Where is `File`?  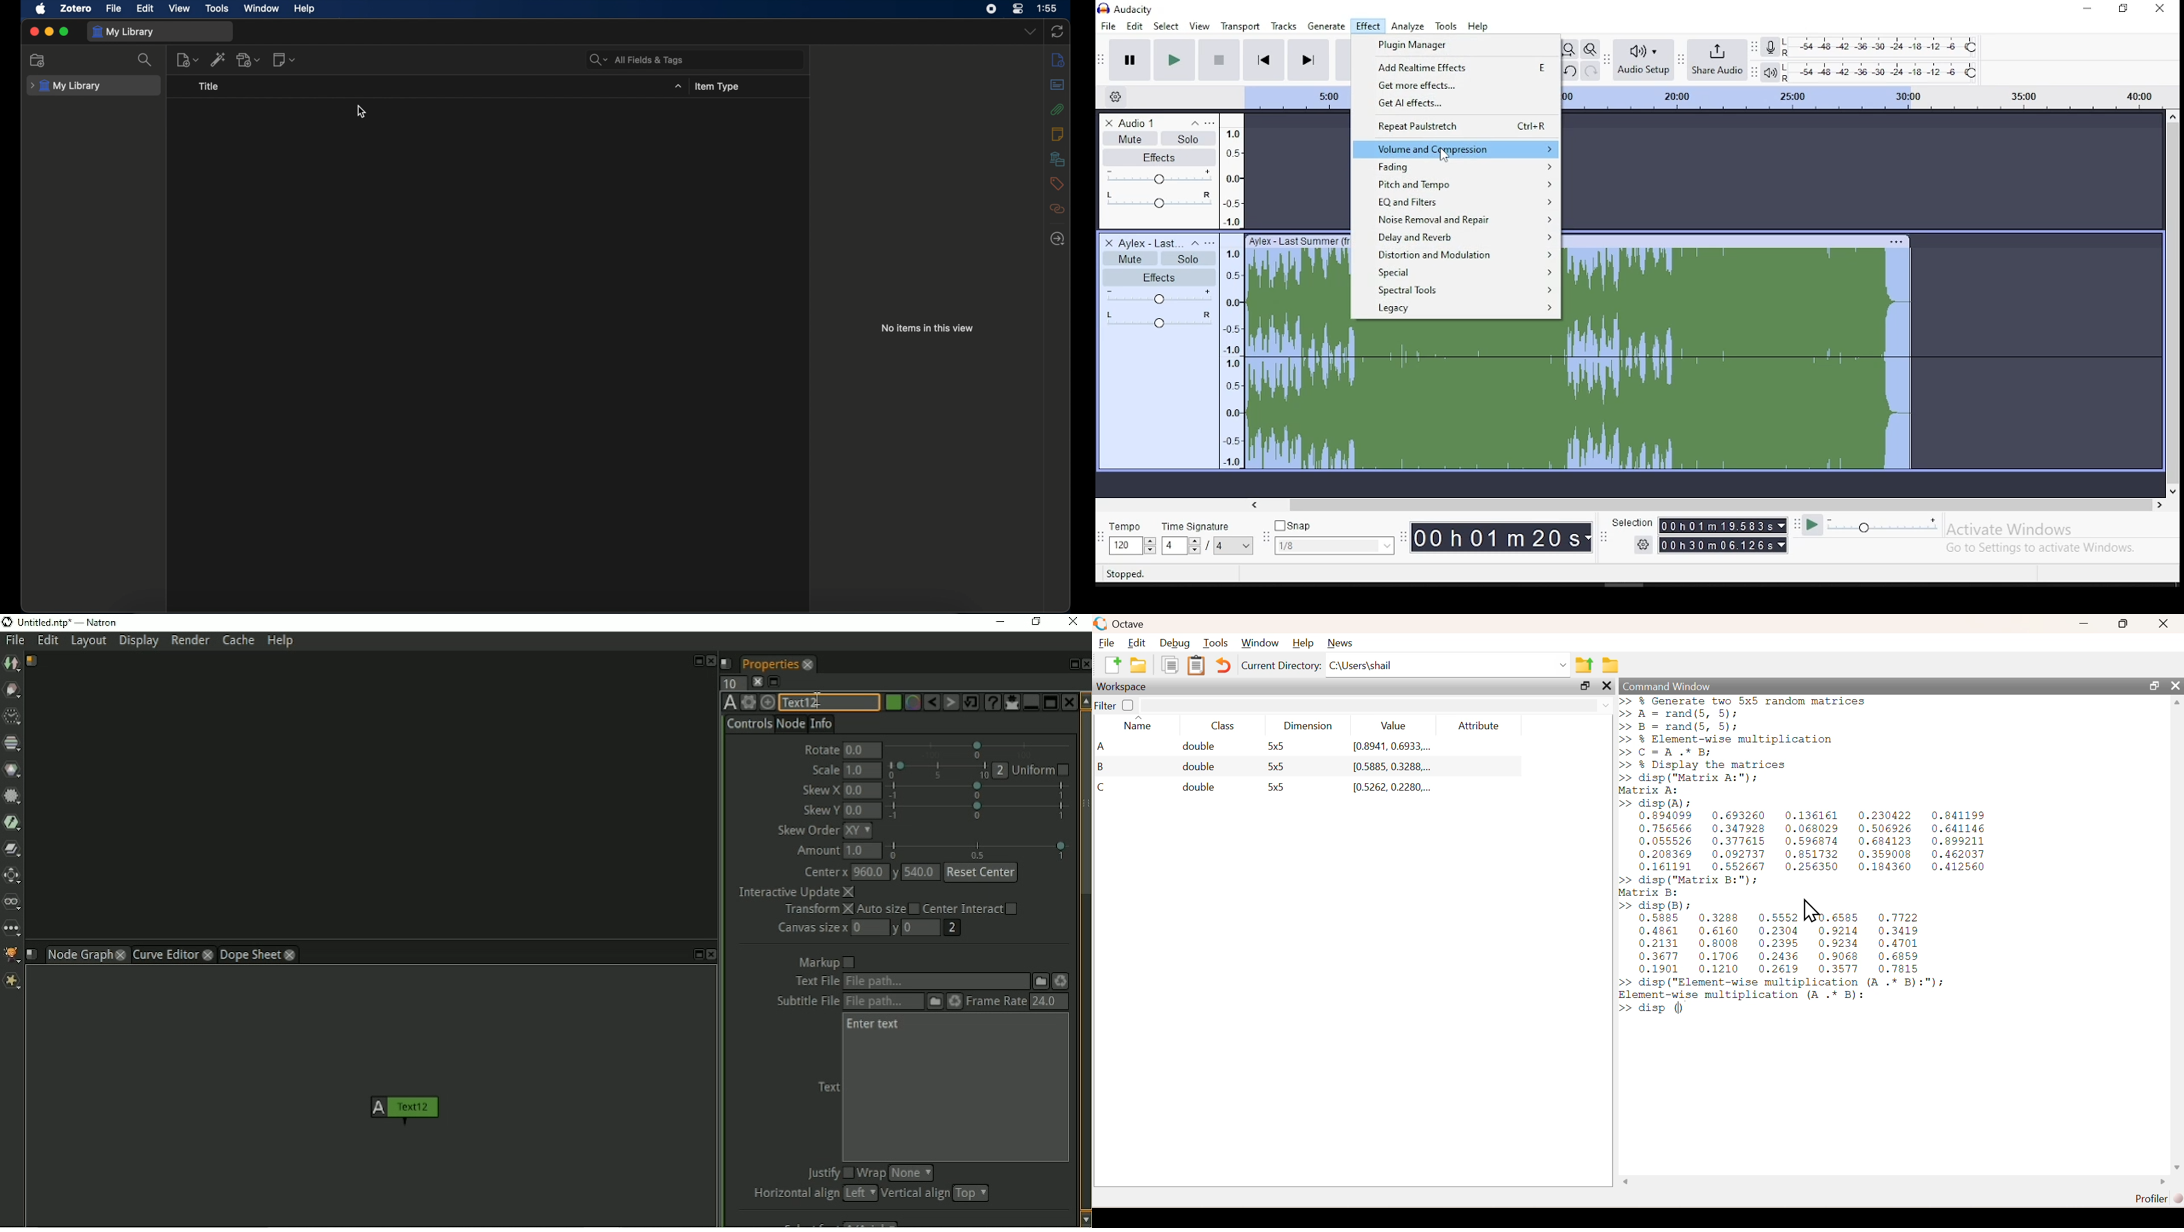
File is located at coordinates (1041, 980).